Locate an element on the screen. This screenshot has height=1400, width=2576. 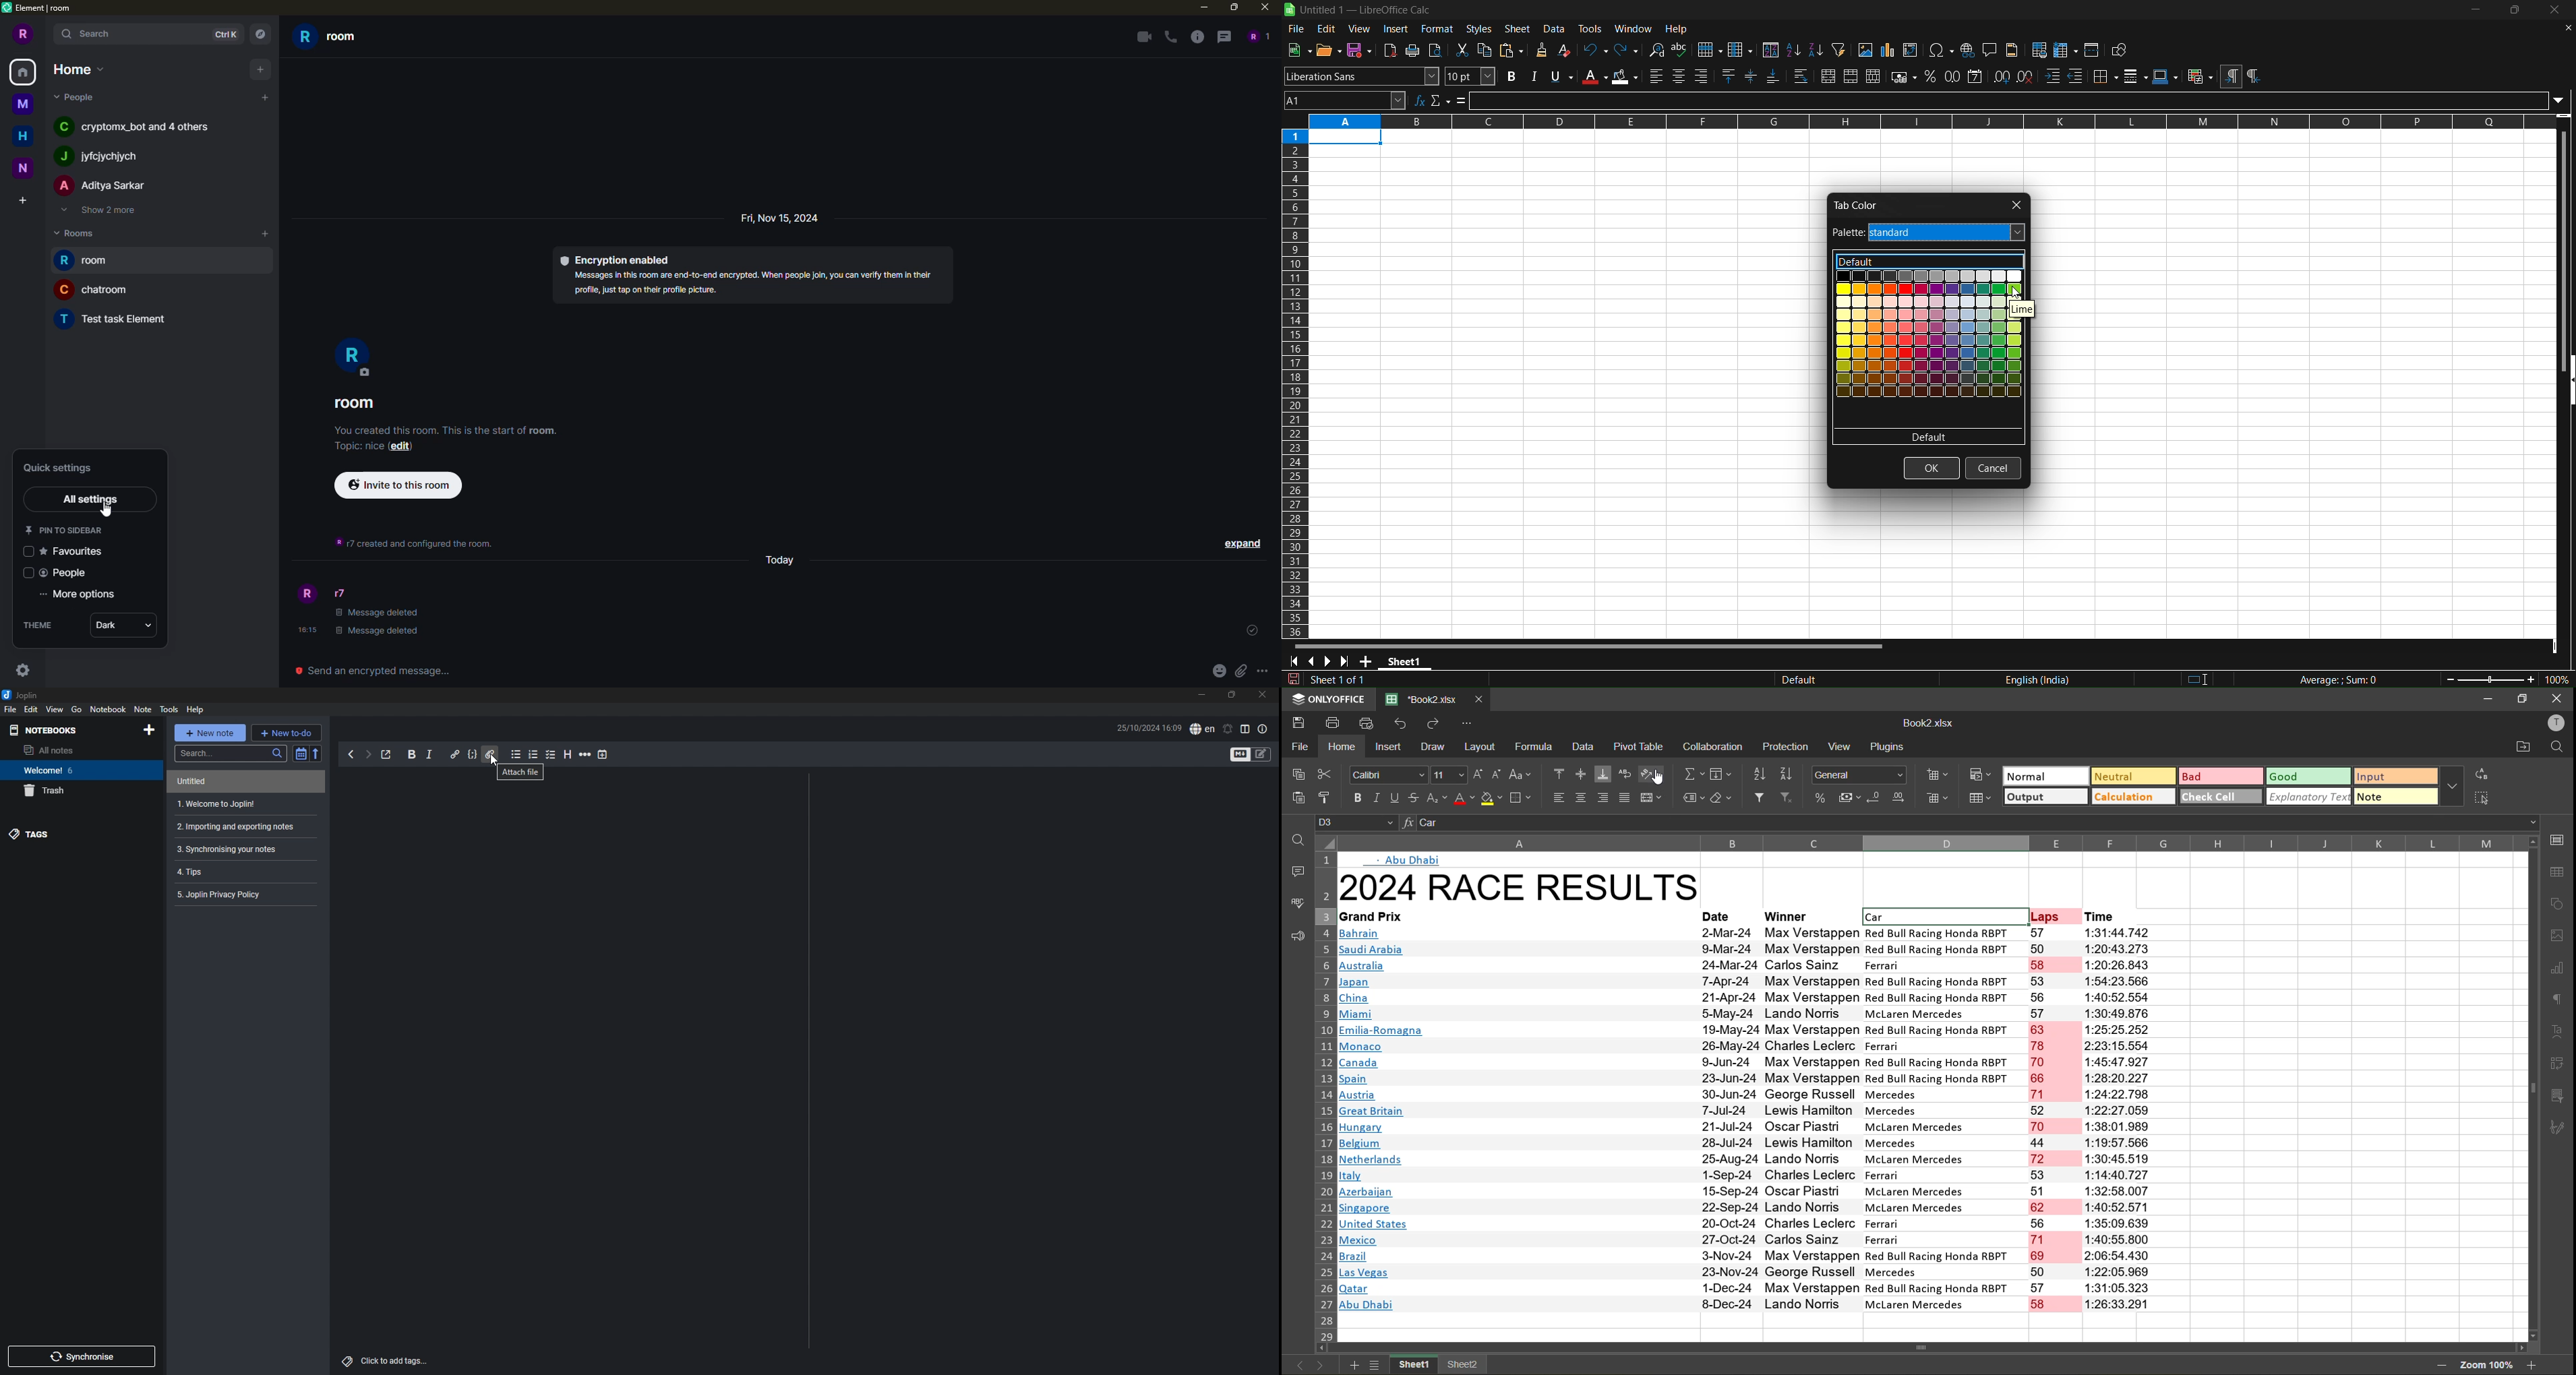
feedback is located at coordinates (1297, 936).